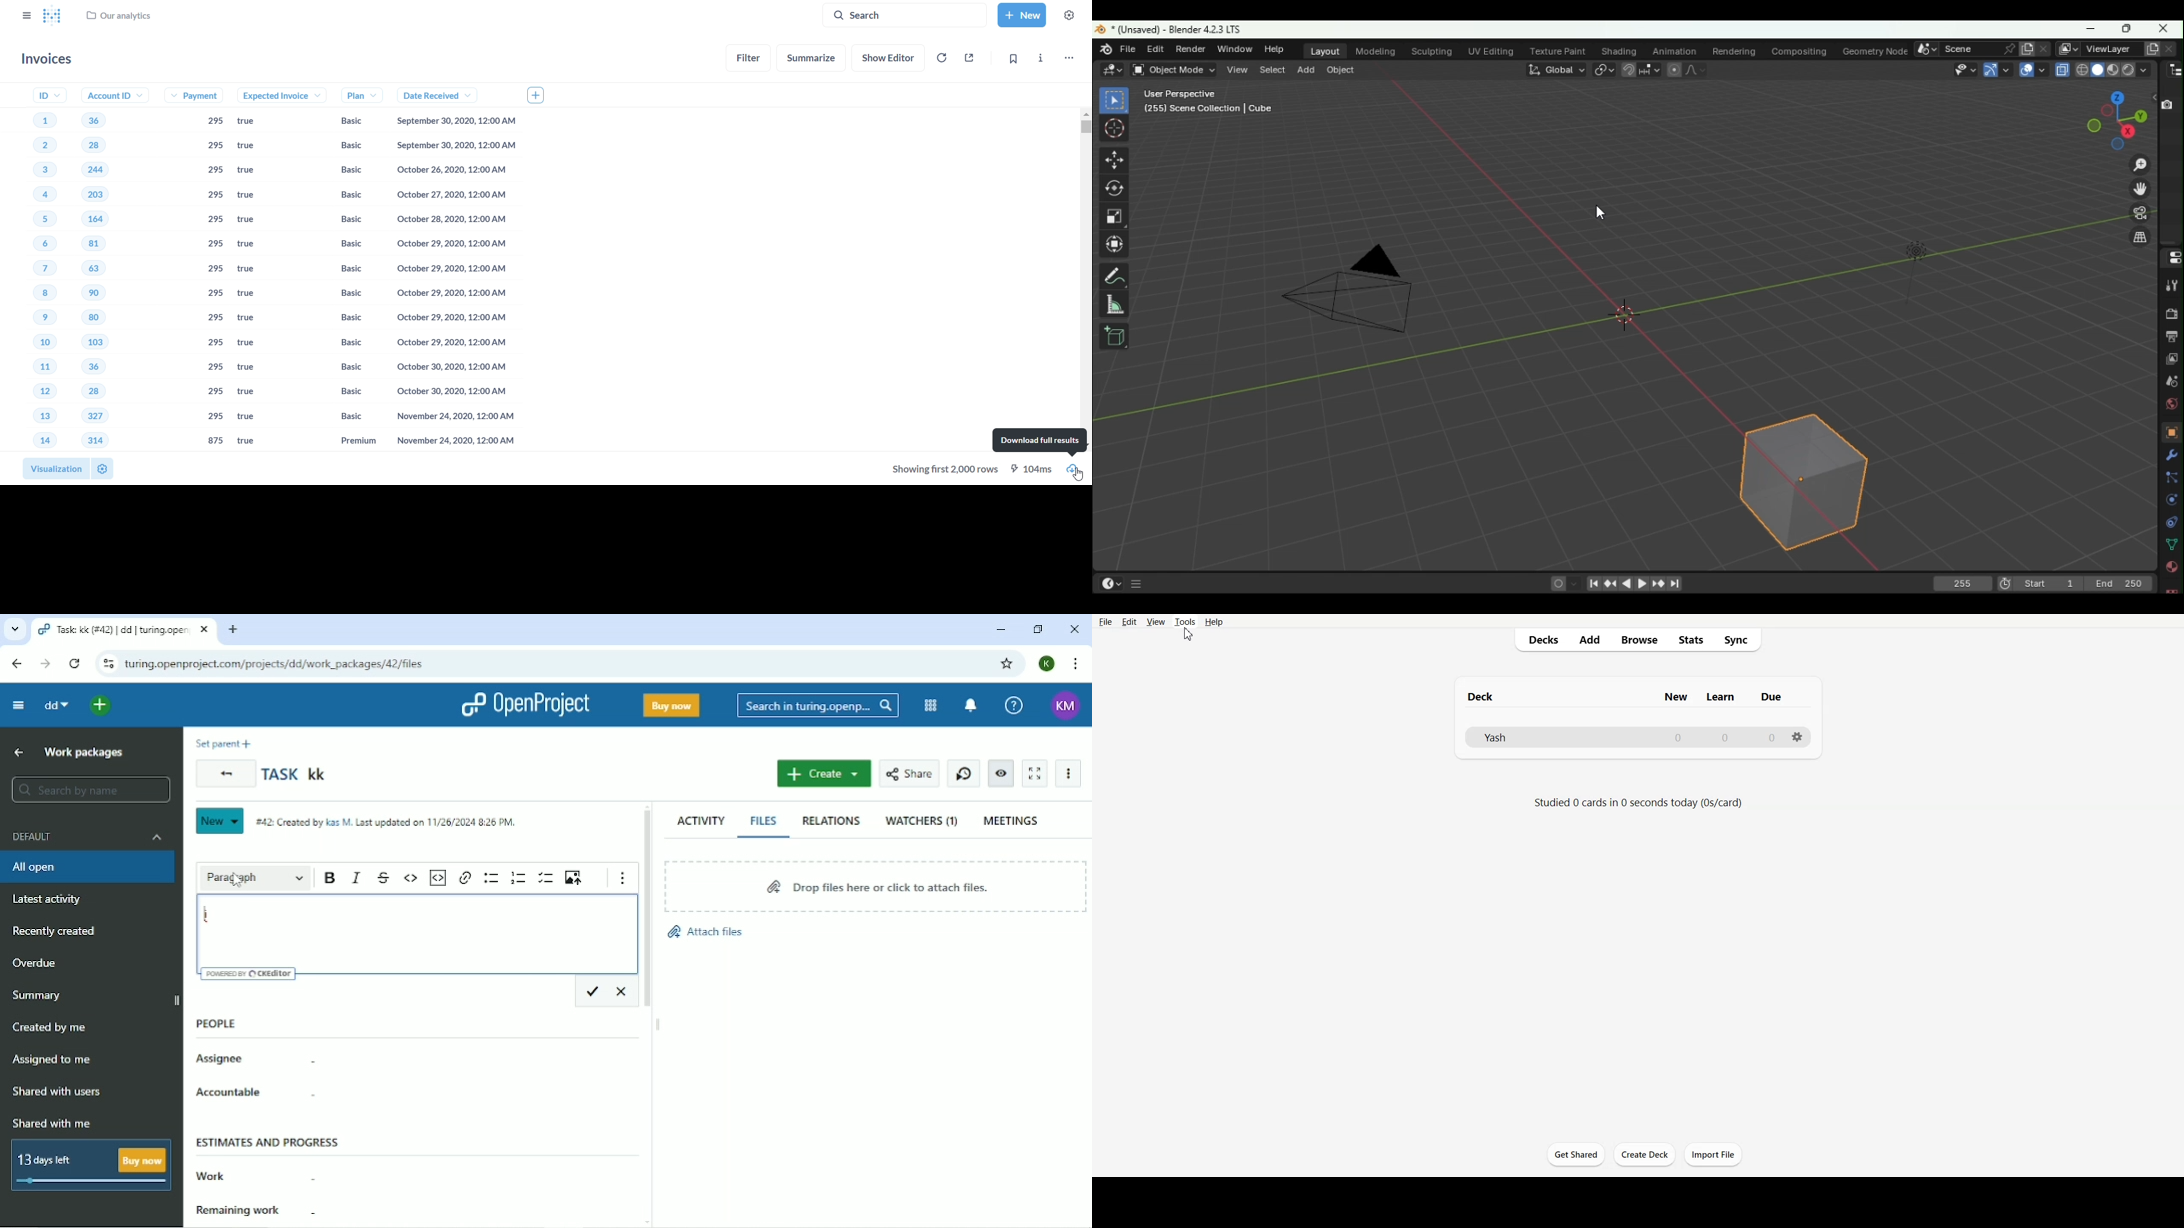 Image resolution: width=2184 pixels, height=1232 pixels. What do you see at coordinates (1377, 52) in the screenshot?
I see `Modeling` at bounding box center [1377, 52].